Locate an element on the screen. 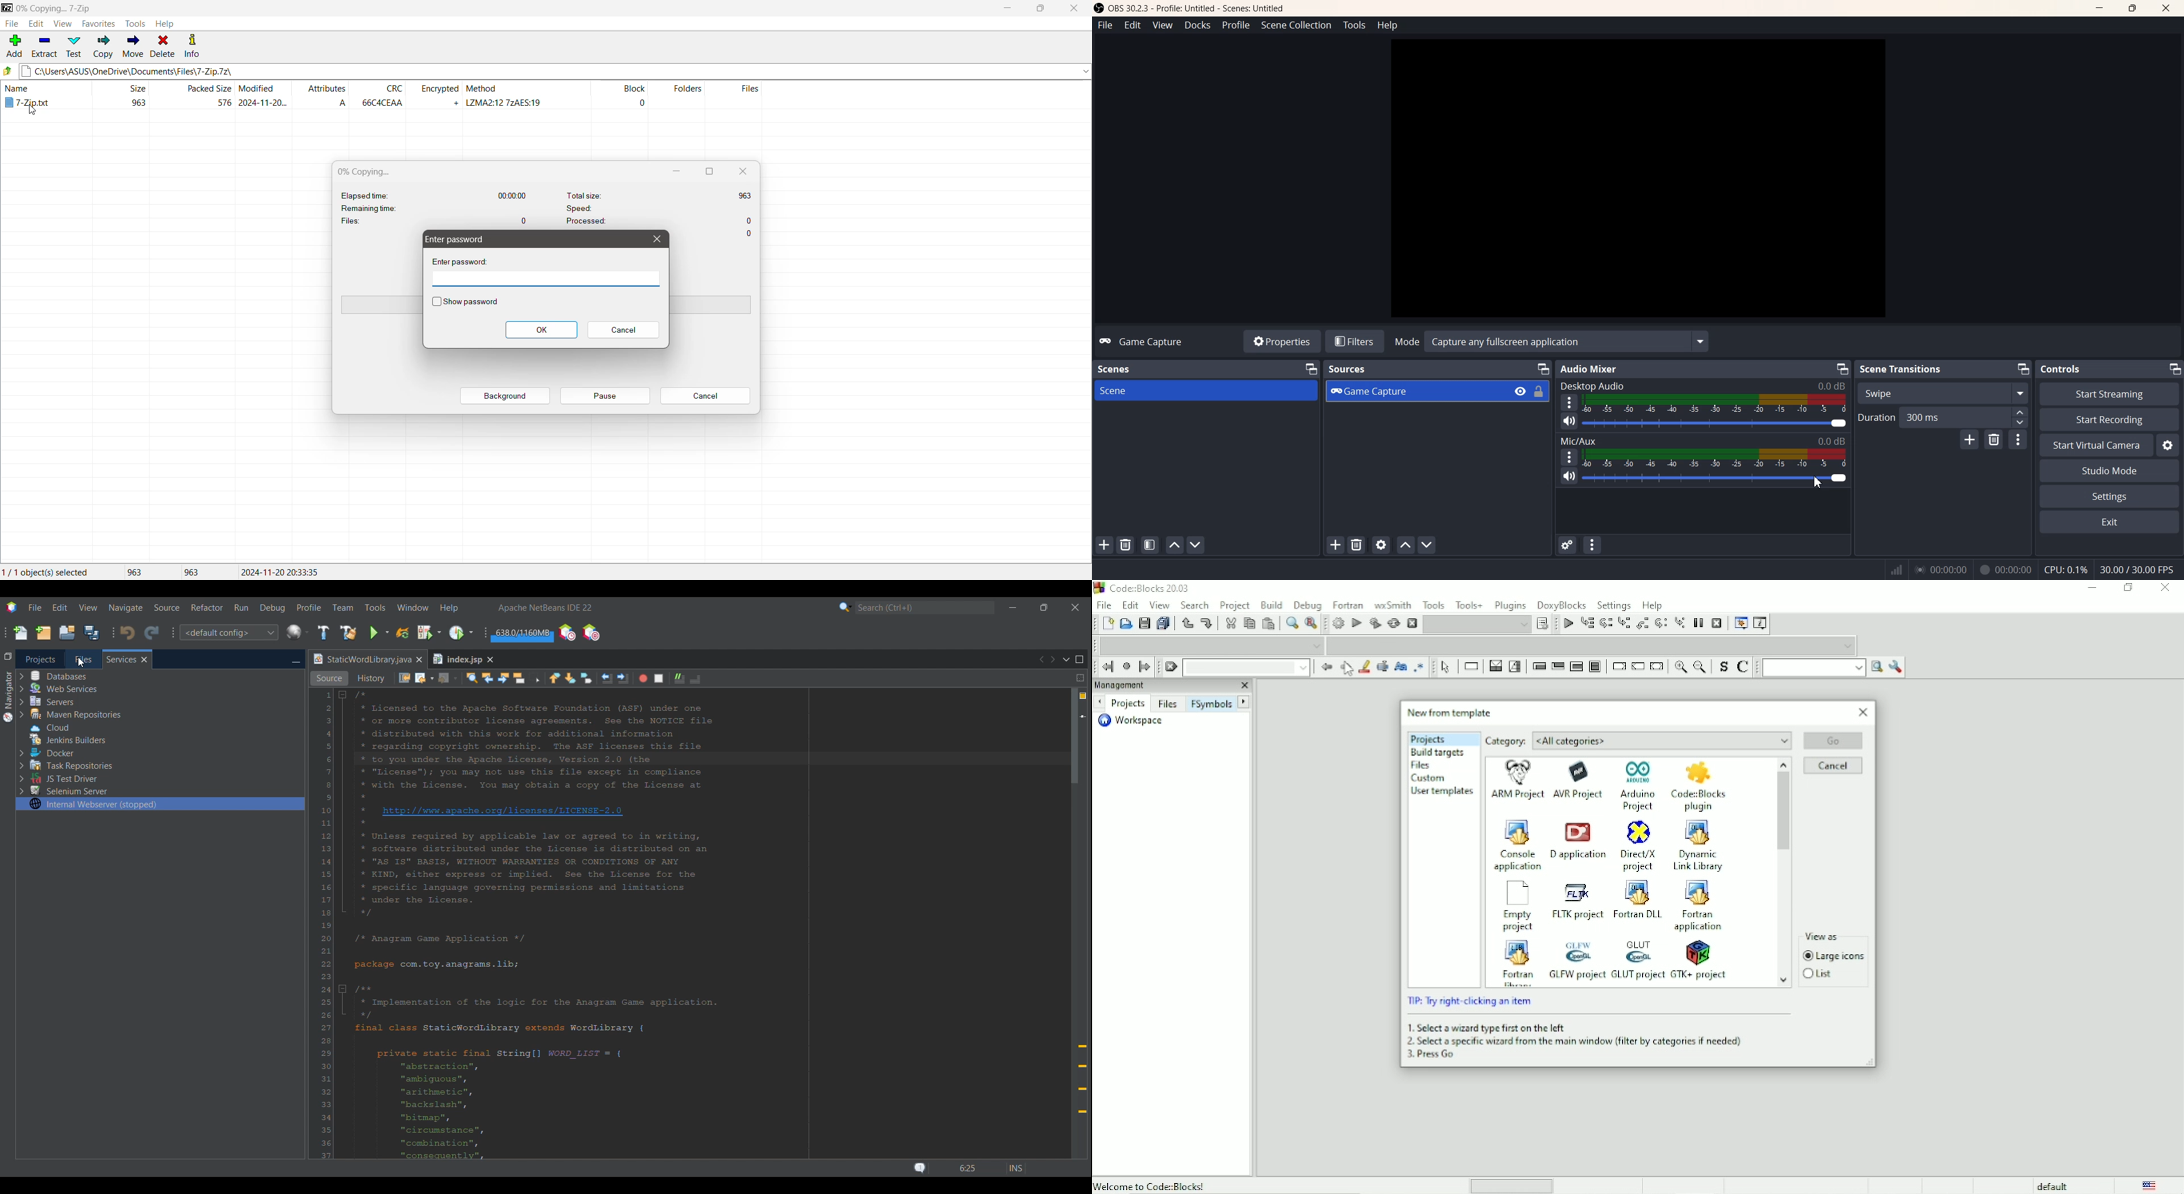  Debugging windows is located at coordinates (1740, 623).